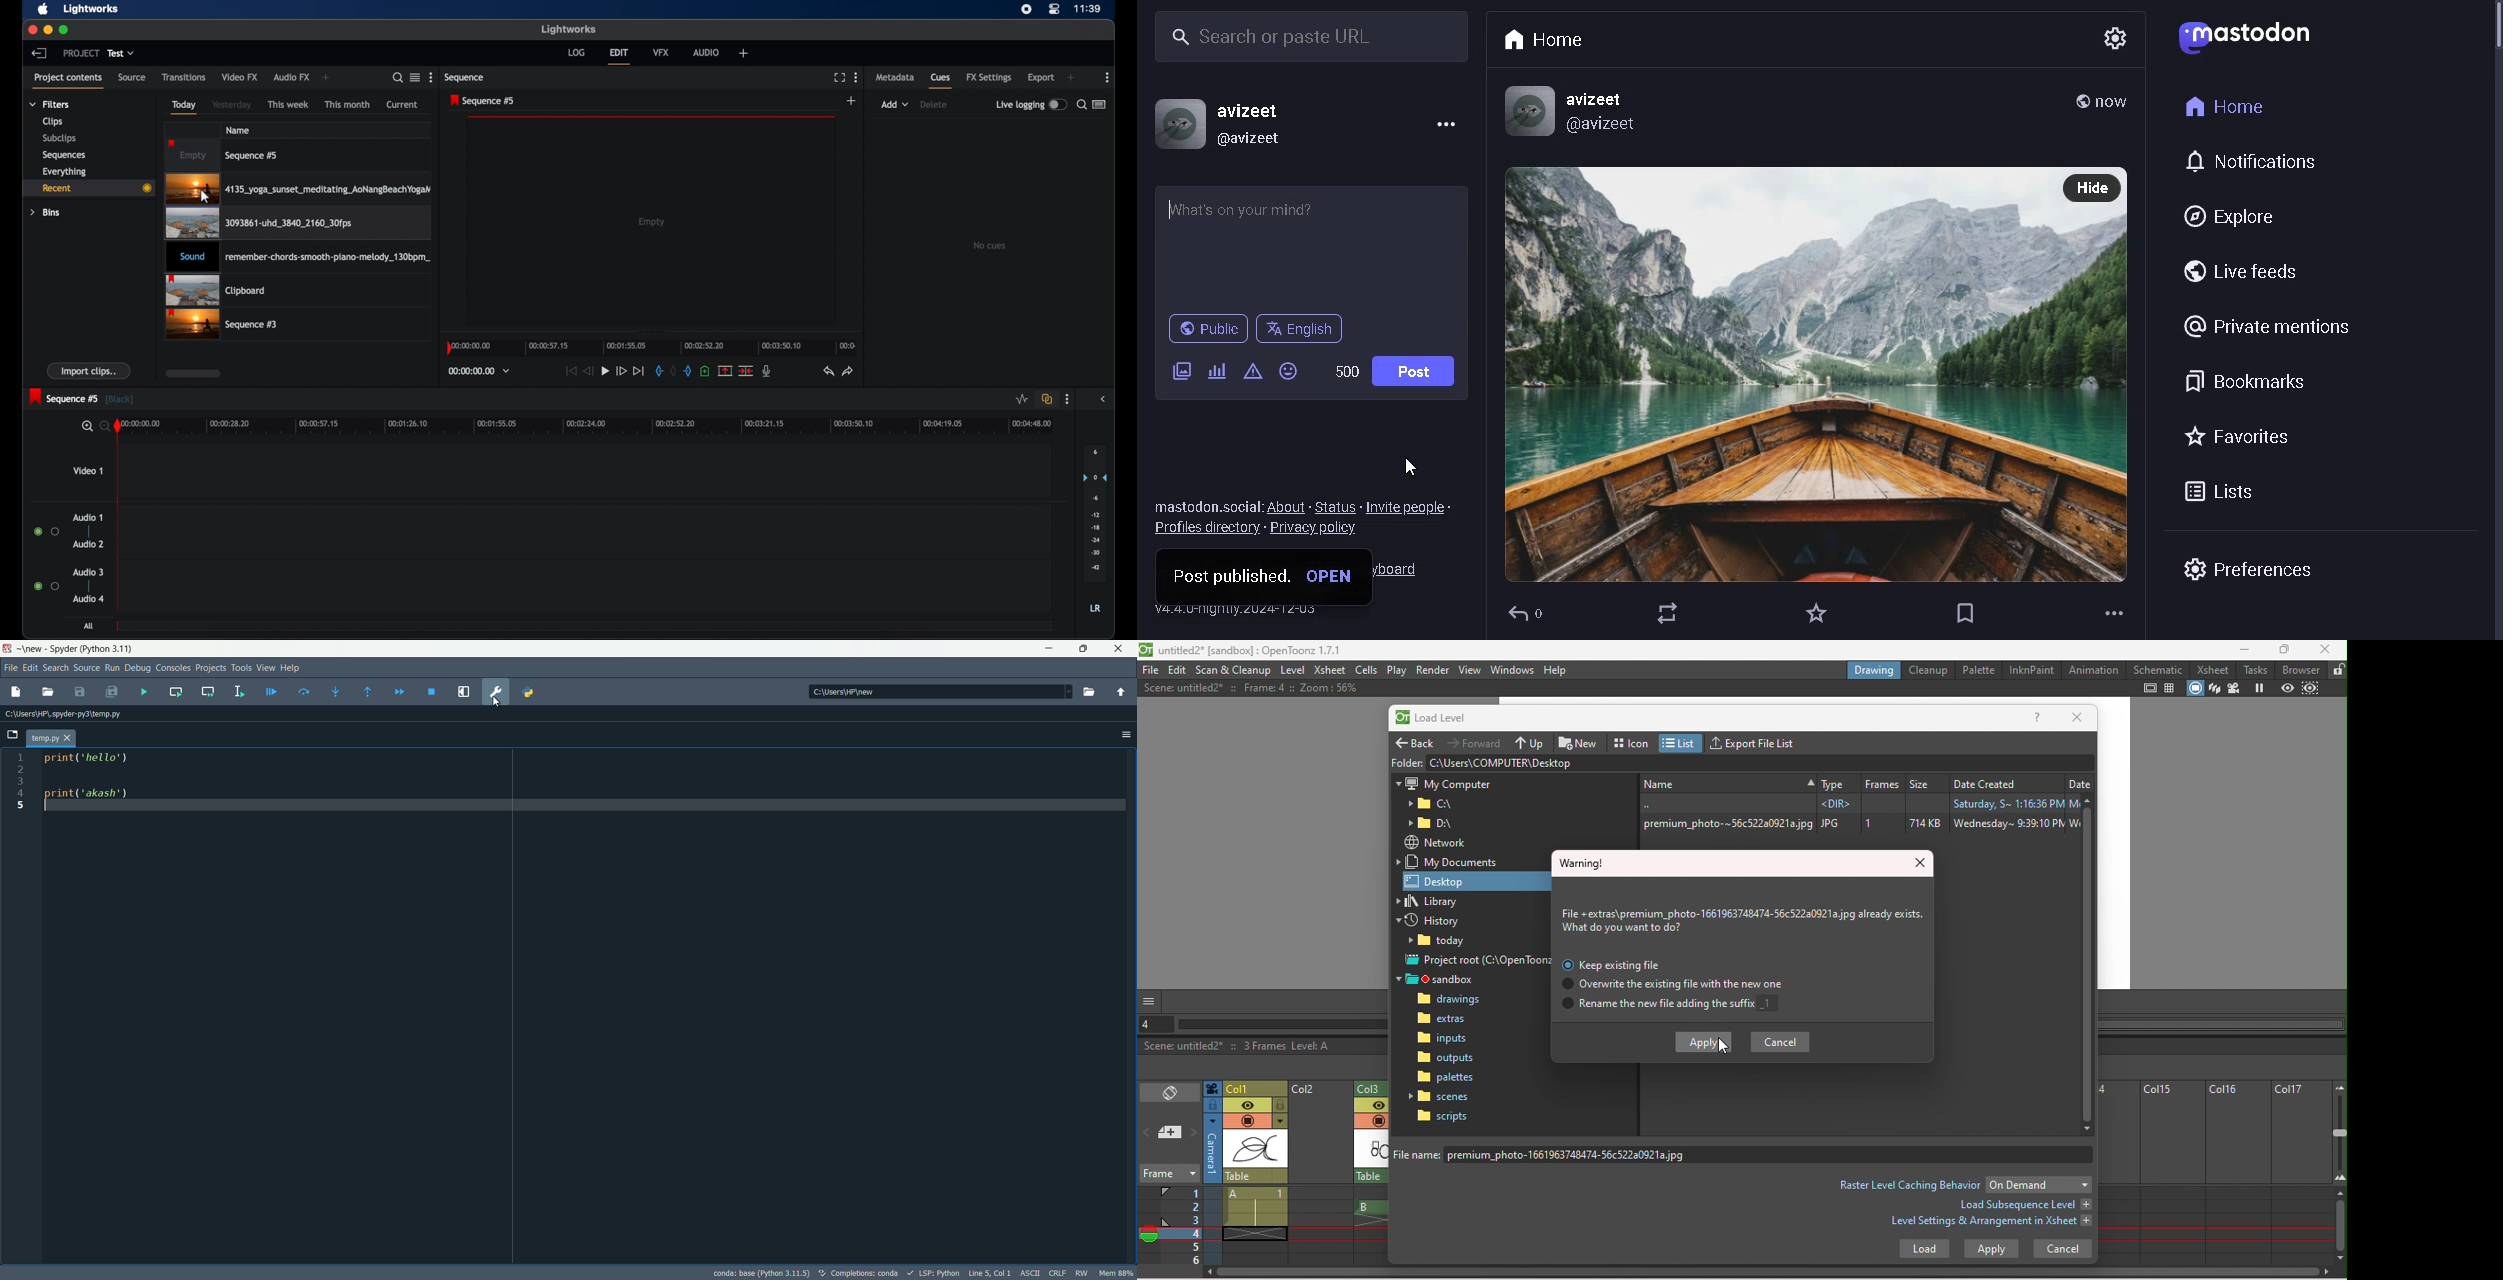 Image resolution: width=2520 pixels, height=1288 pixels. What do you see at coordinates (1781, 375) in the screenshot?
I see `posted vacation picture` at bounding box center [1781, 375].